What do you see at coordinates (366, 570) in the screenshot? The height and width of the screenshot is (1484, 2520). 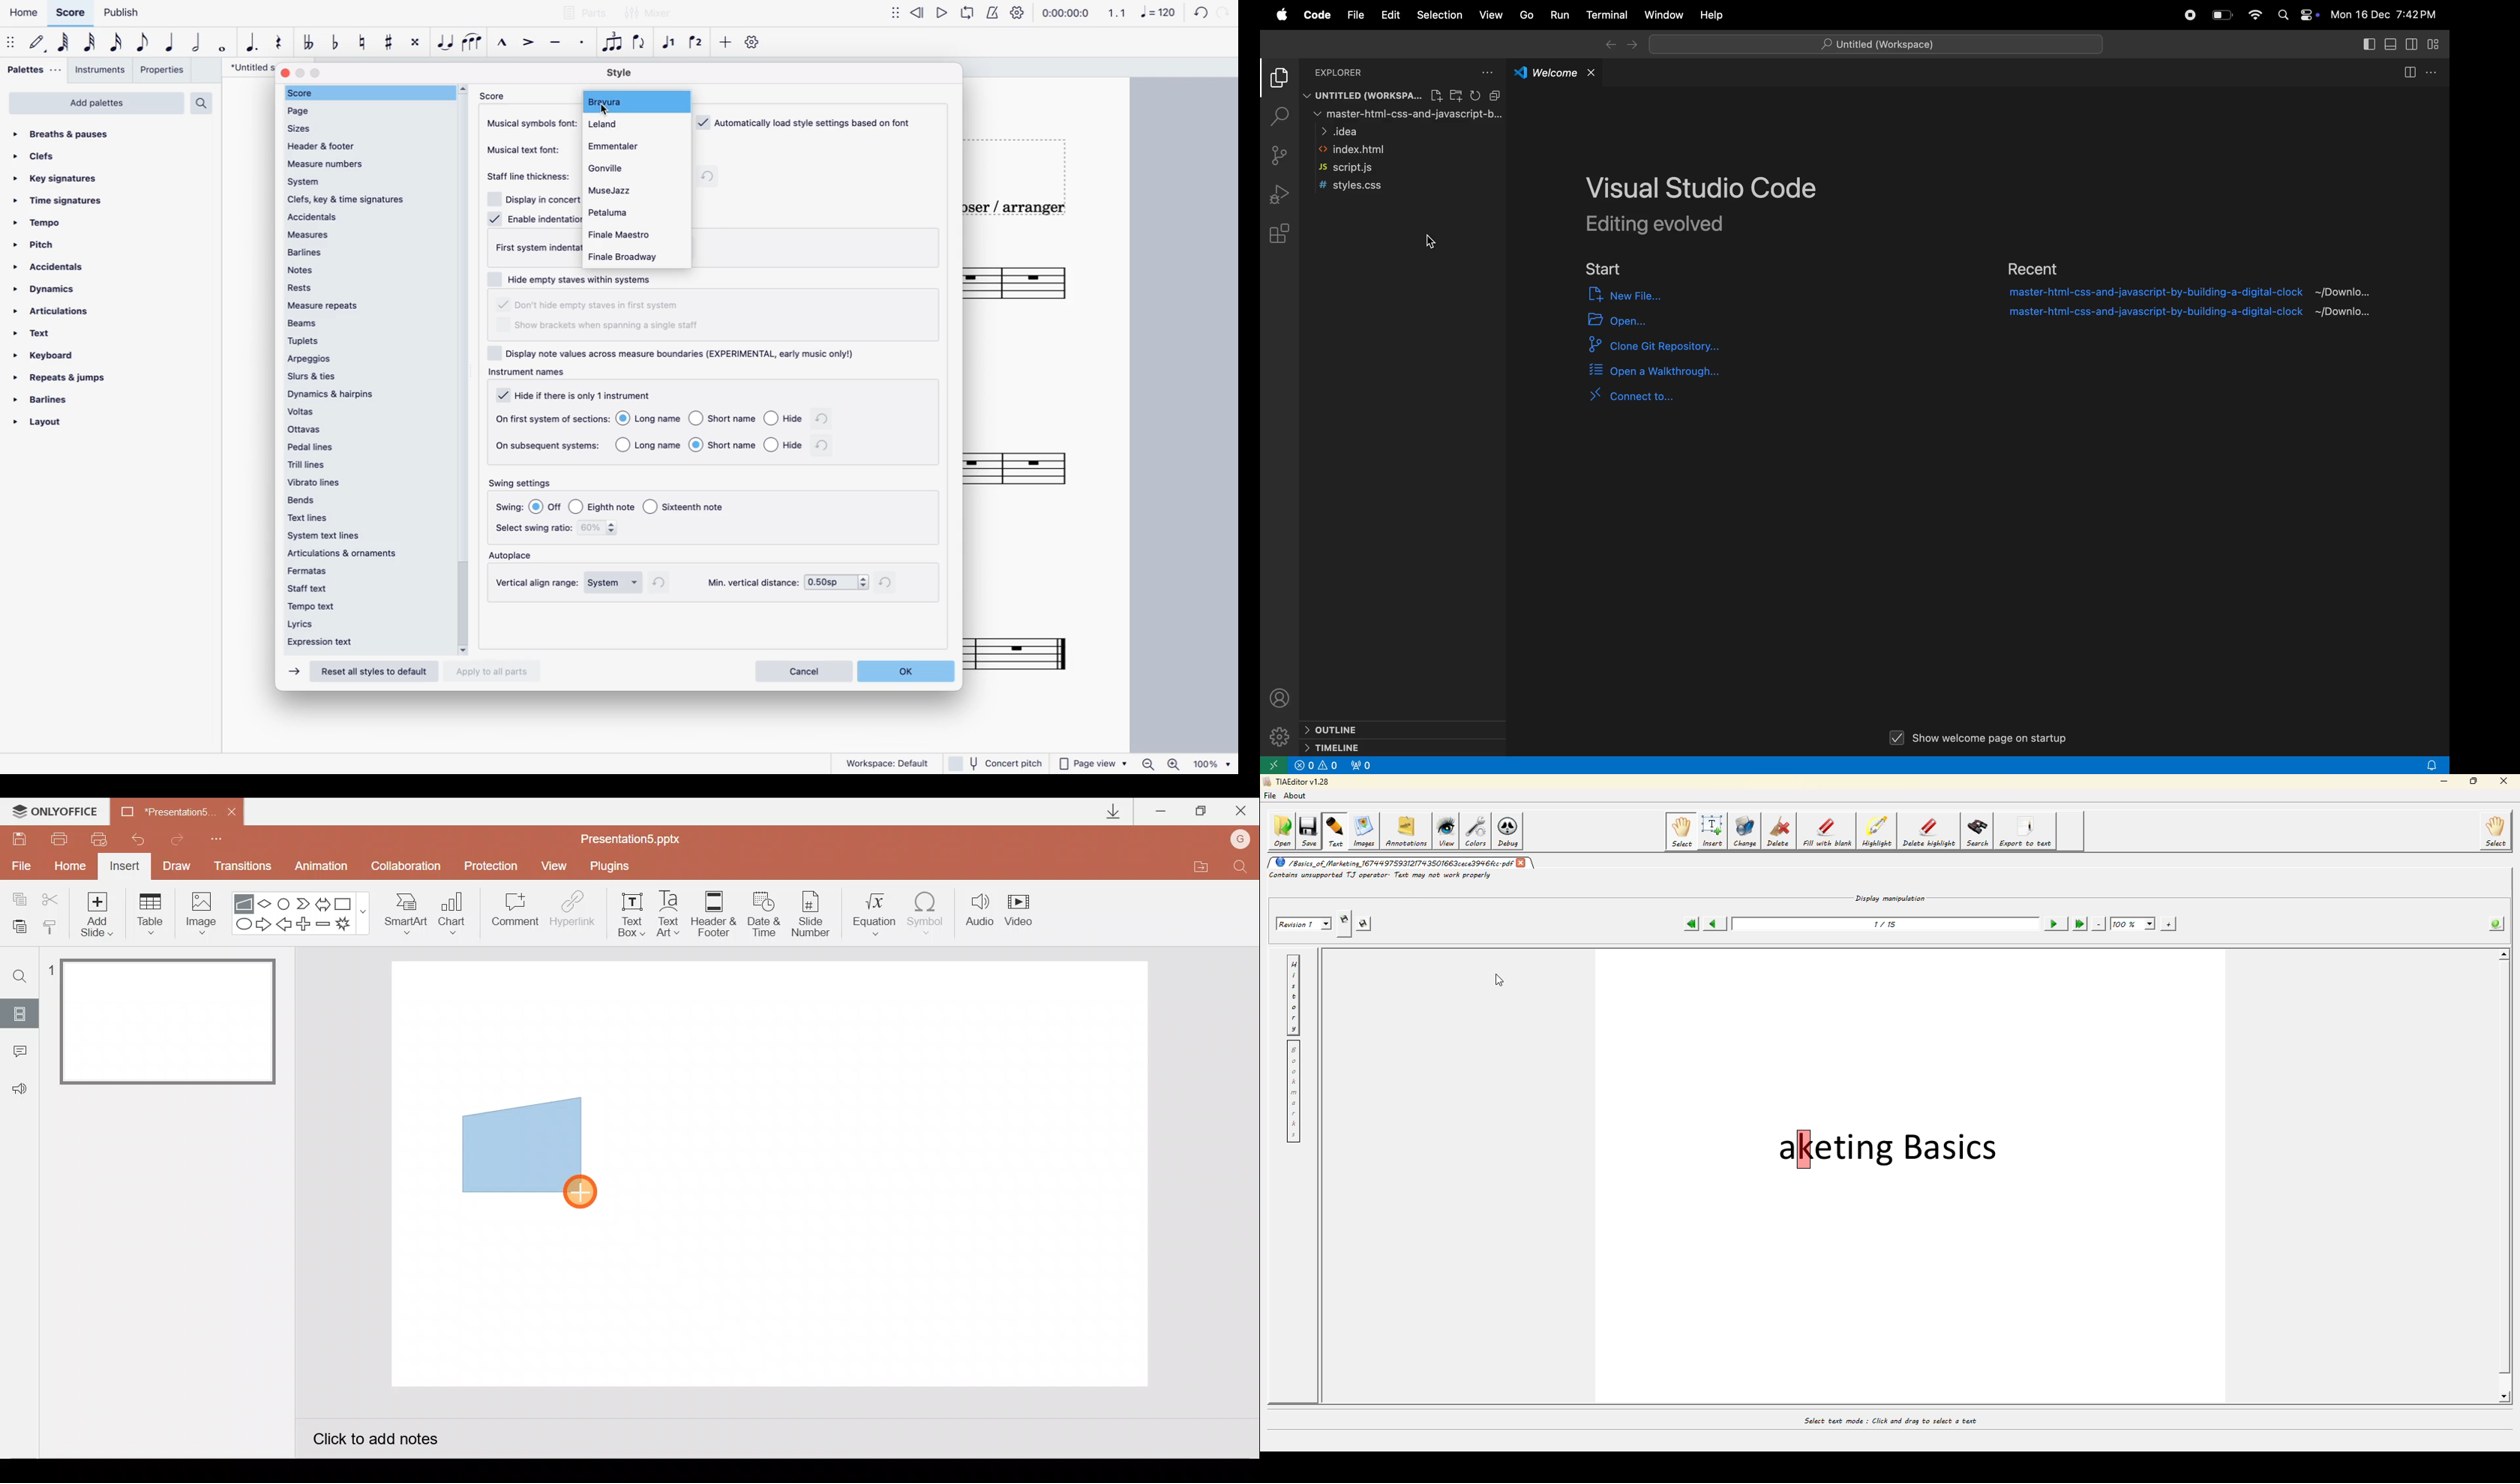 I see `fermatas` at bounding box center [366, 570].